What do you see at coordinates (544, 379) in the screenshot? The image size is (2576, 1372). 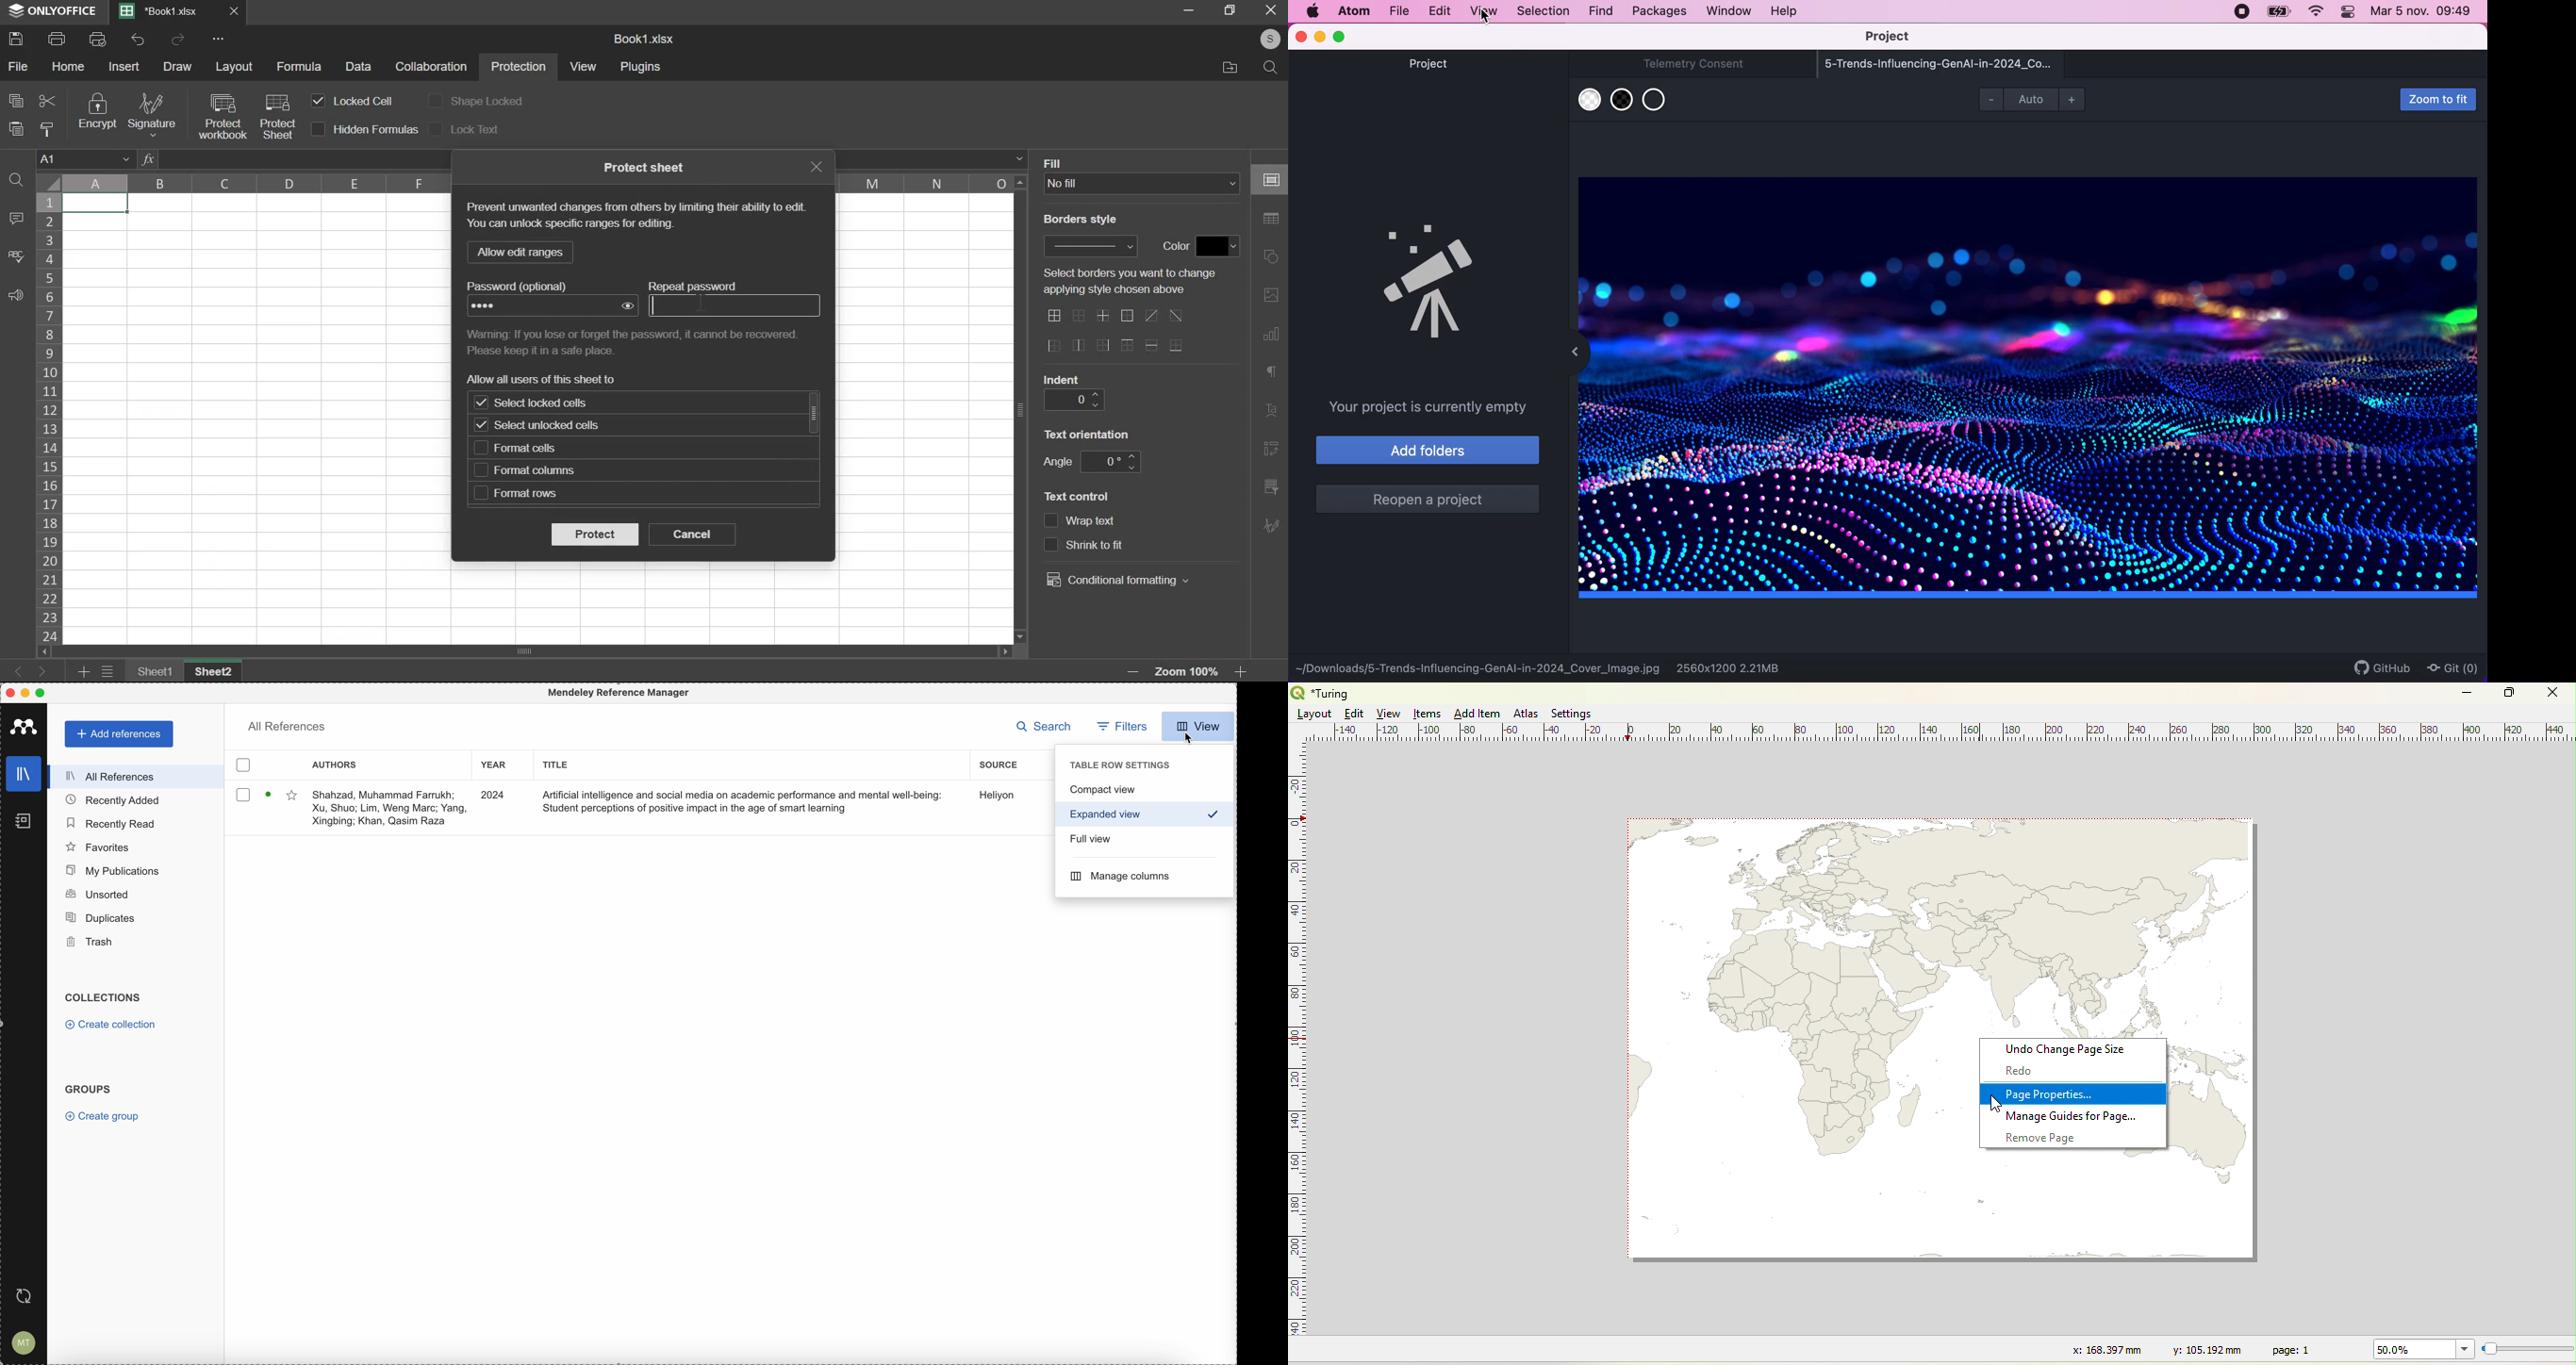 I see `text` at bounding box center [544, 379].